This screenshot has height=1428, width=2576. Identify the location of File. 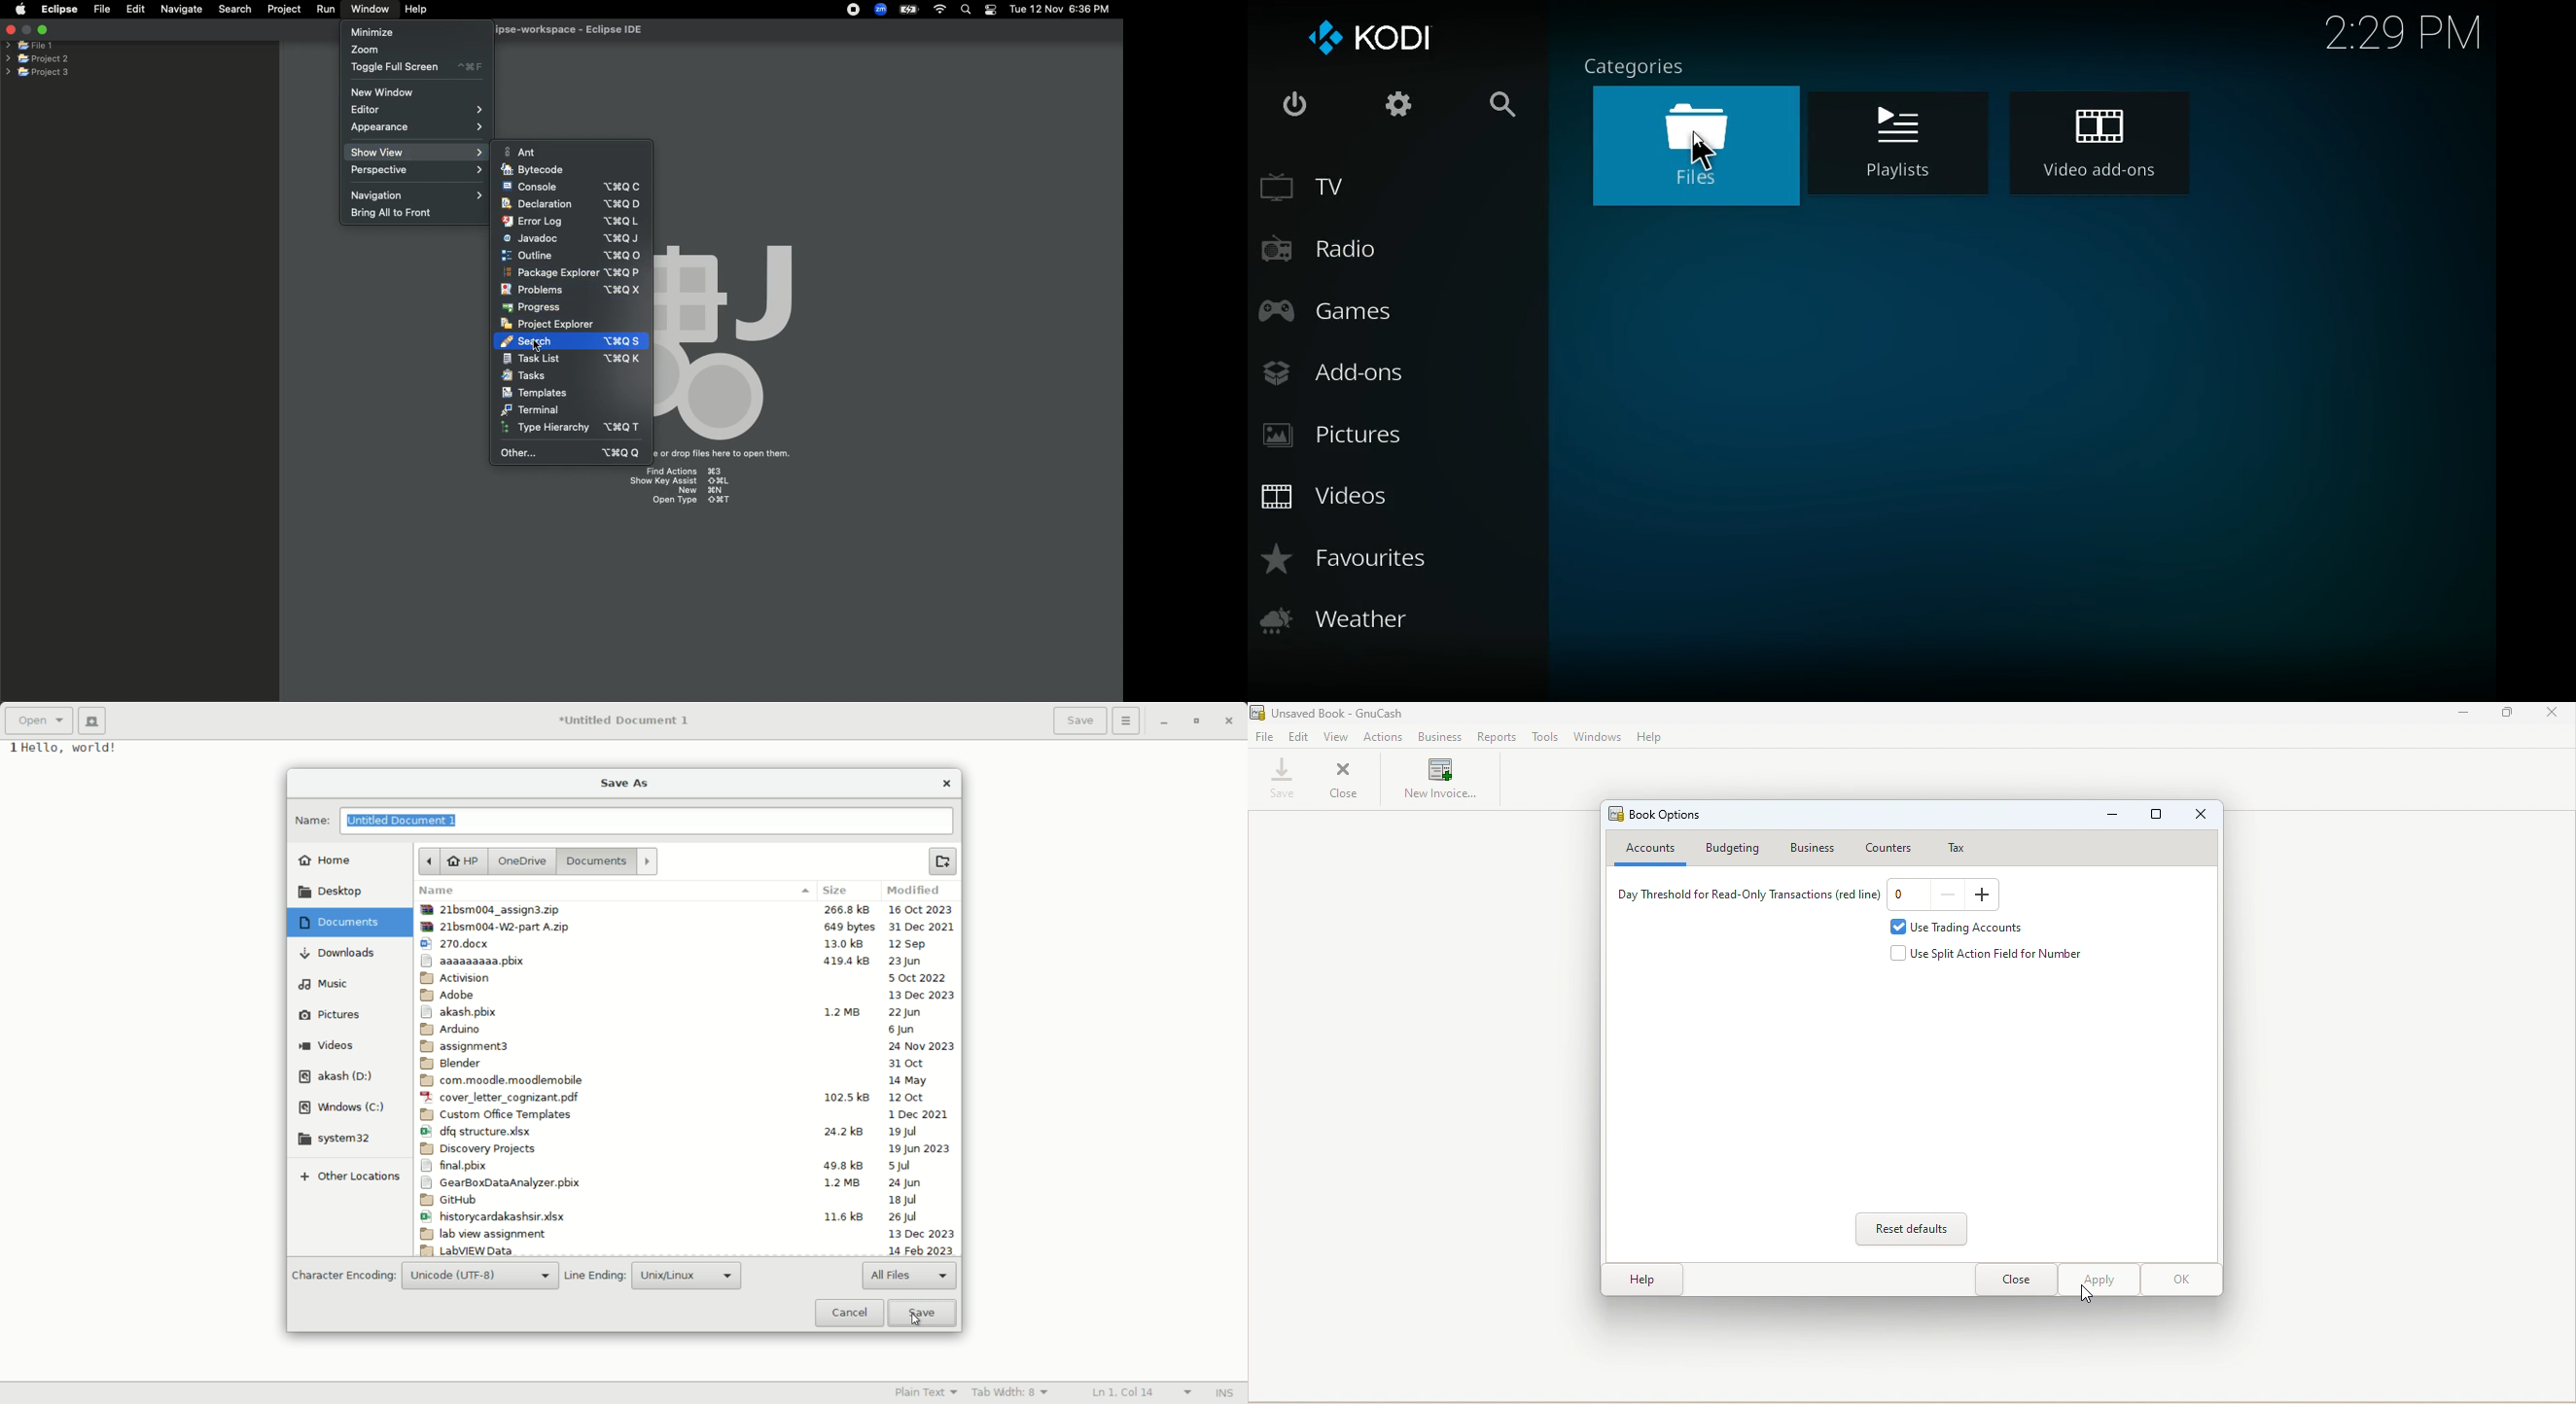
(684, 1234).